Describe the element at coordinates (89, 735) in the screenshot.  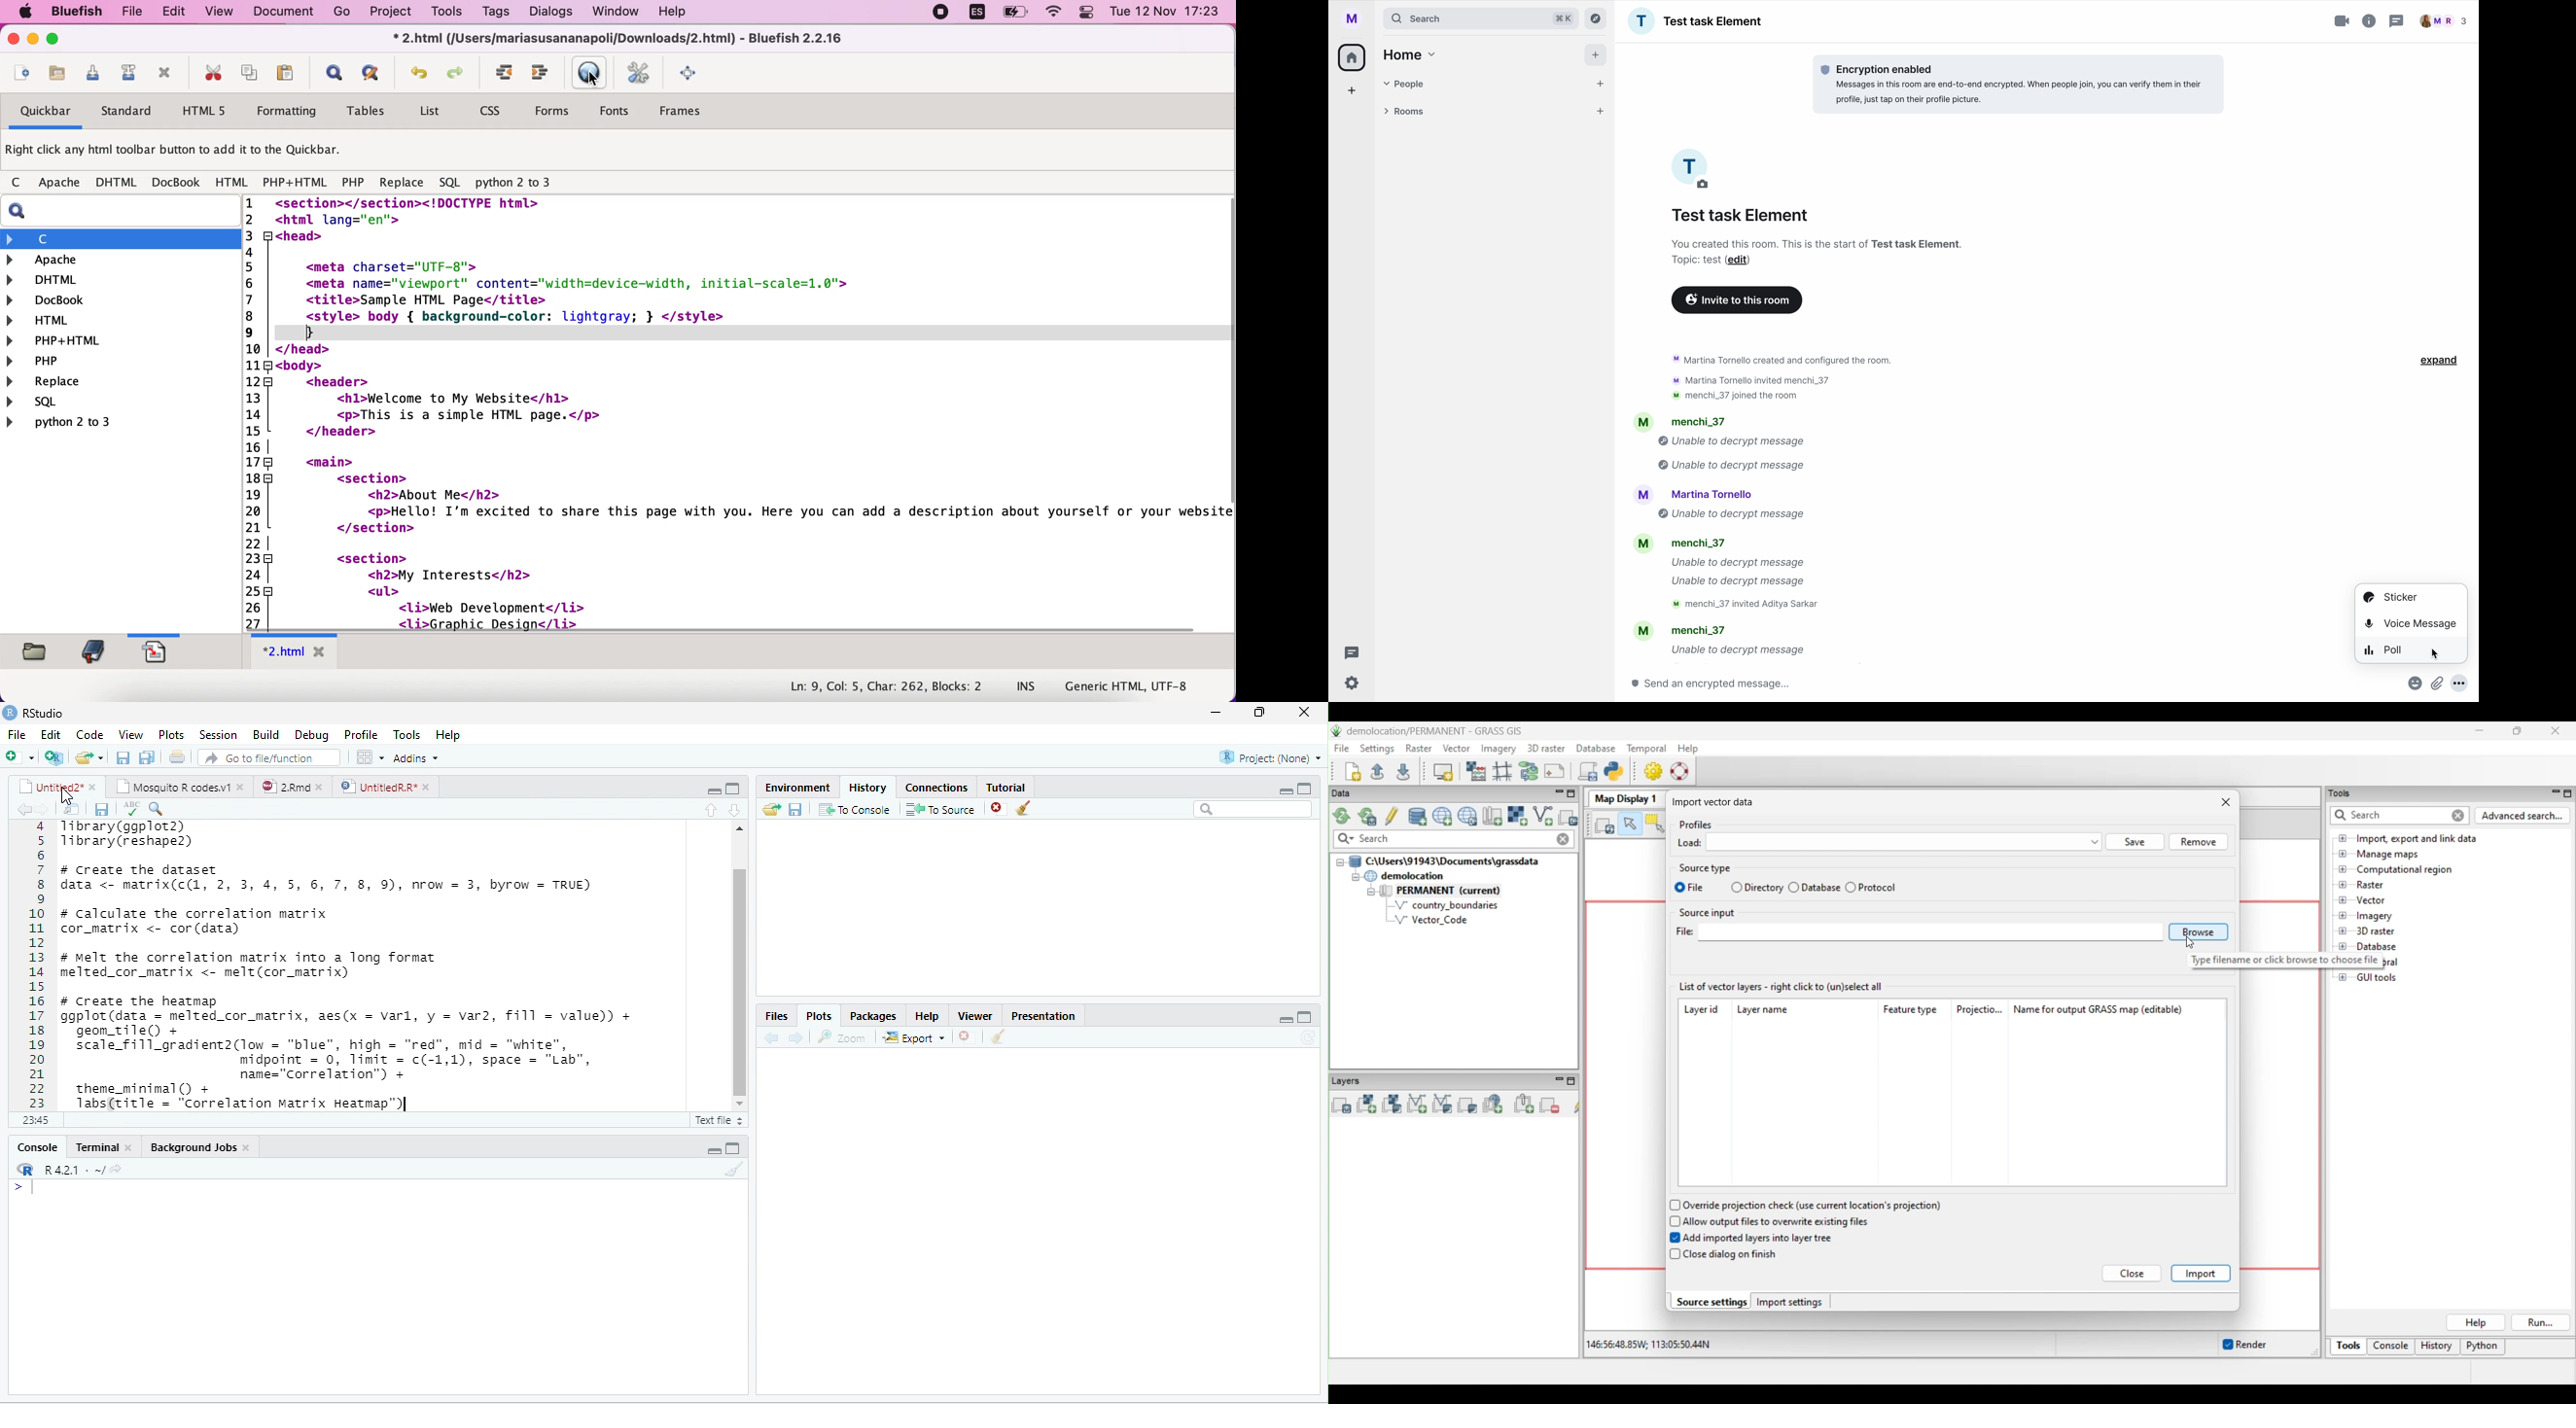
I see `code` at that location.